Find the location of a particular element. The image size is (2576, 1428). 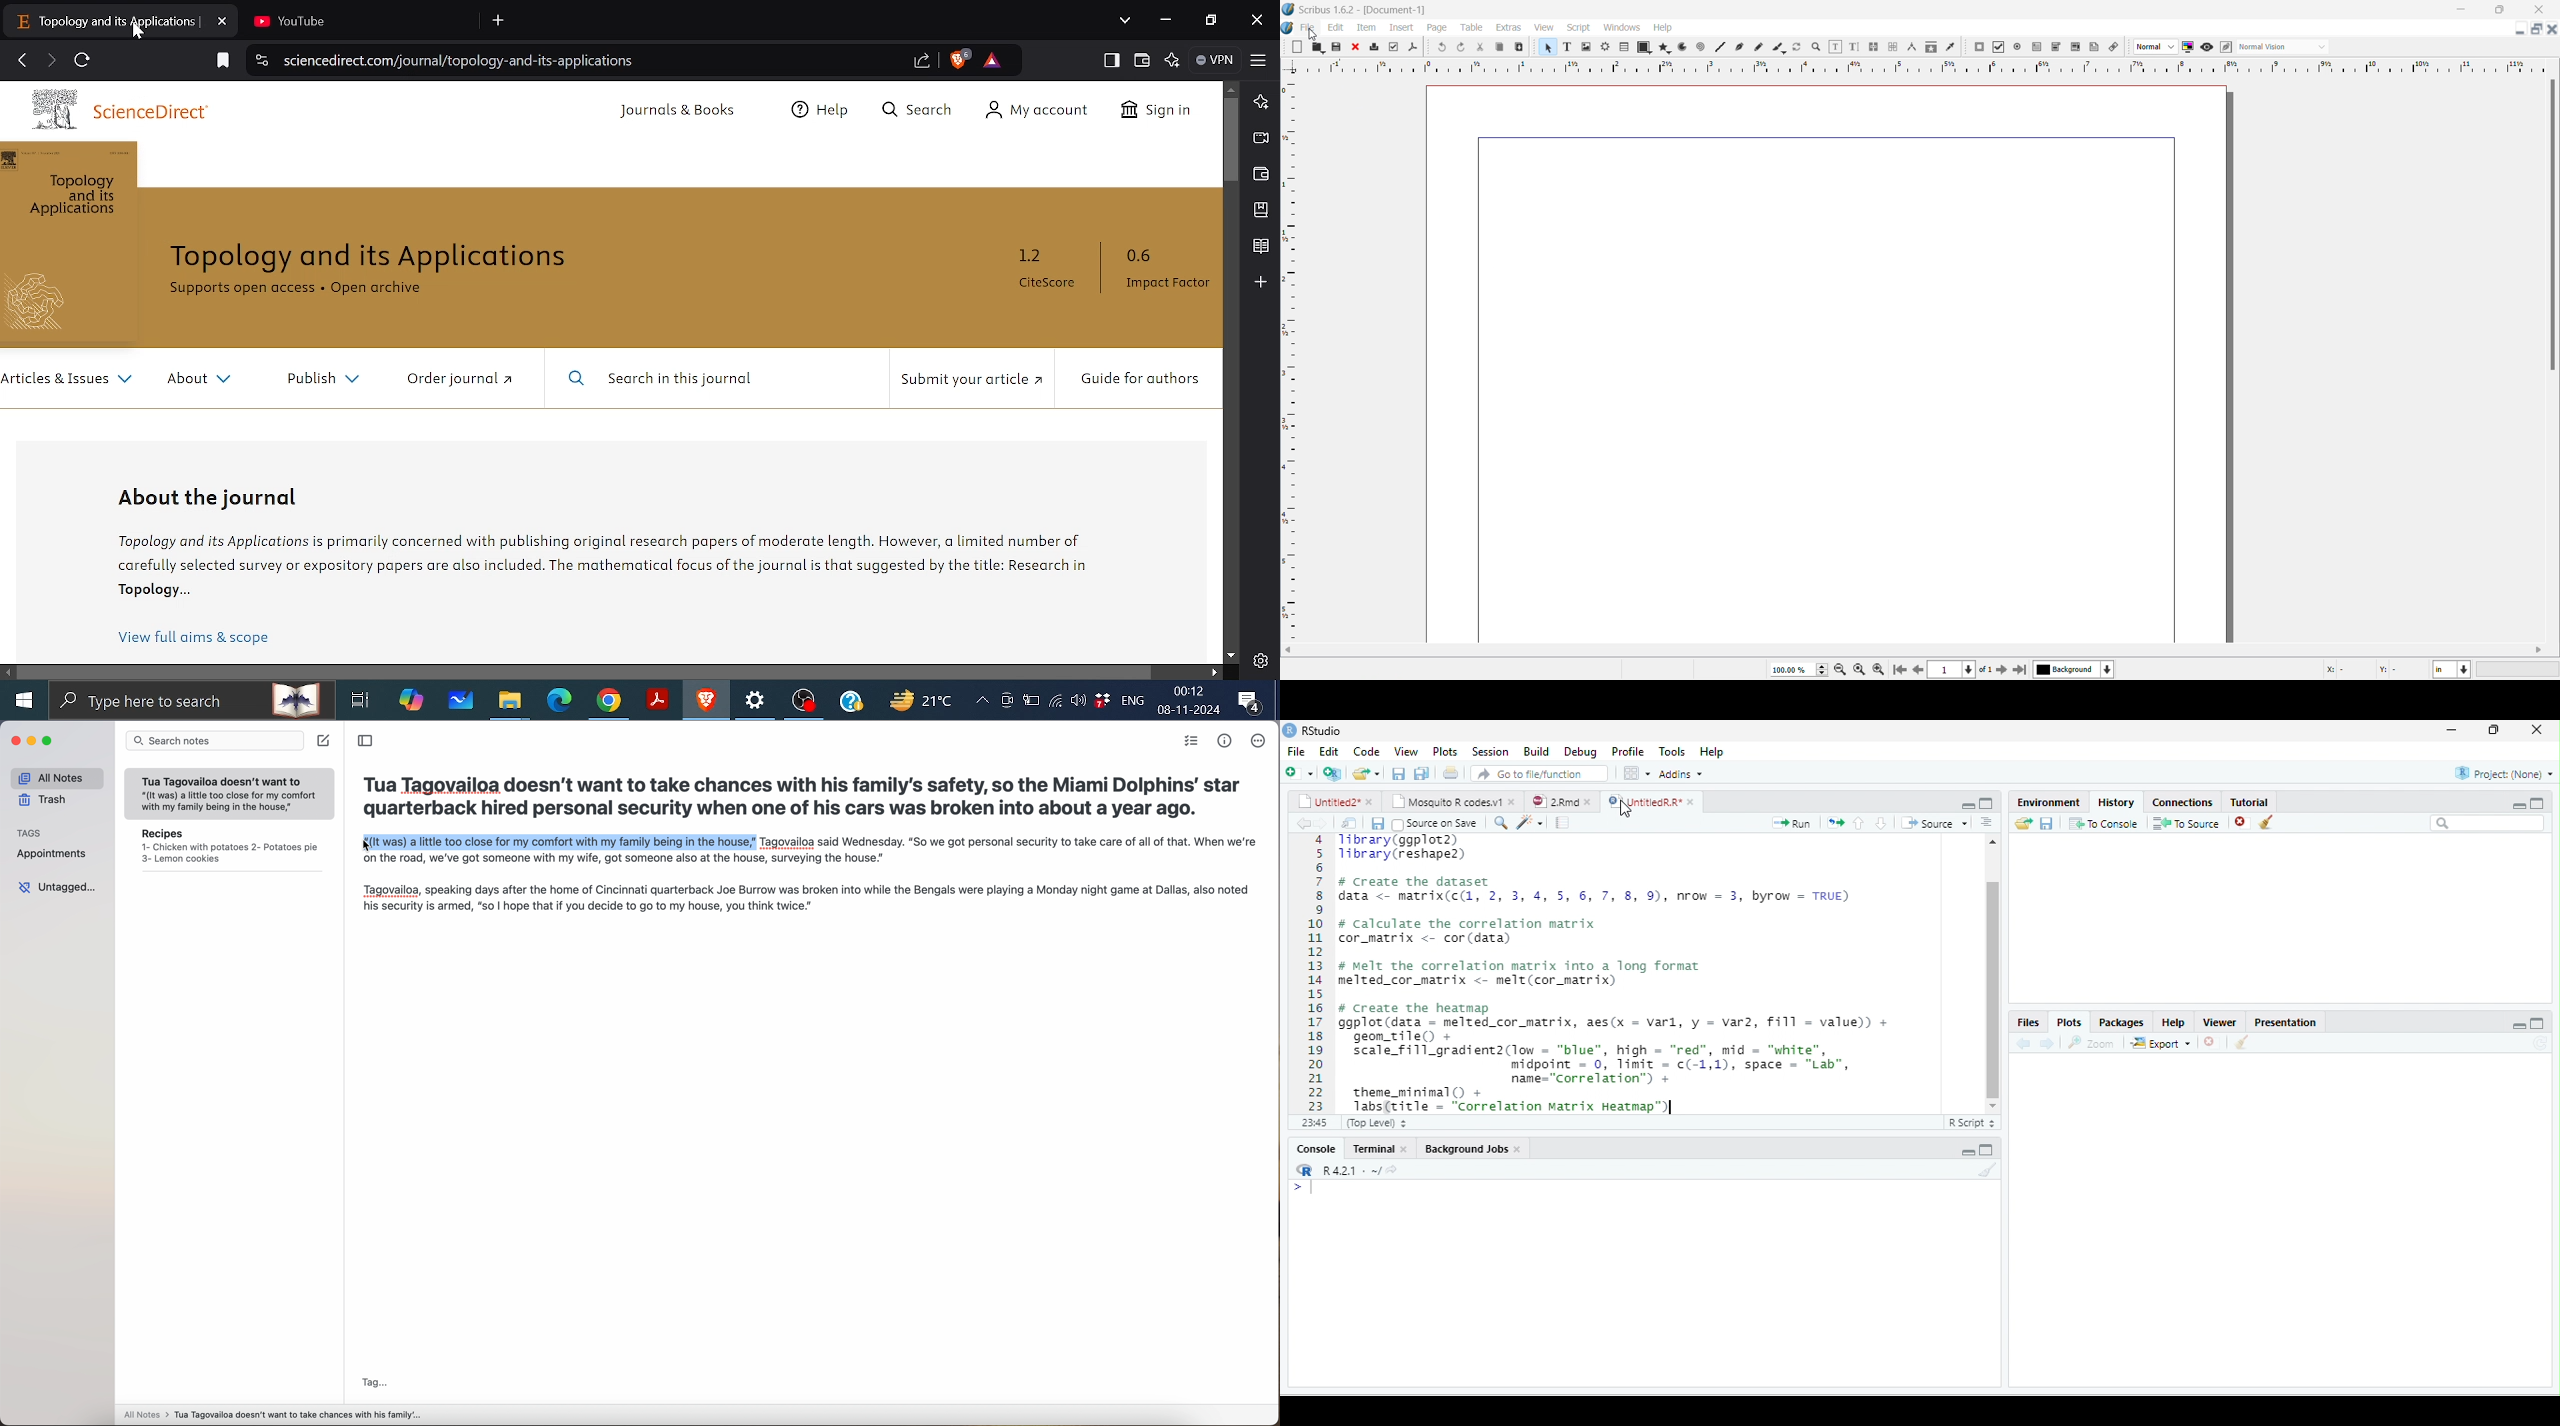

minimize is located at coordinates (2510, 803).